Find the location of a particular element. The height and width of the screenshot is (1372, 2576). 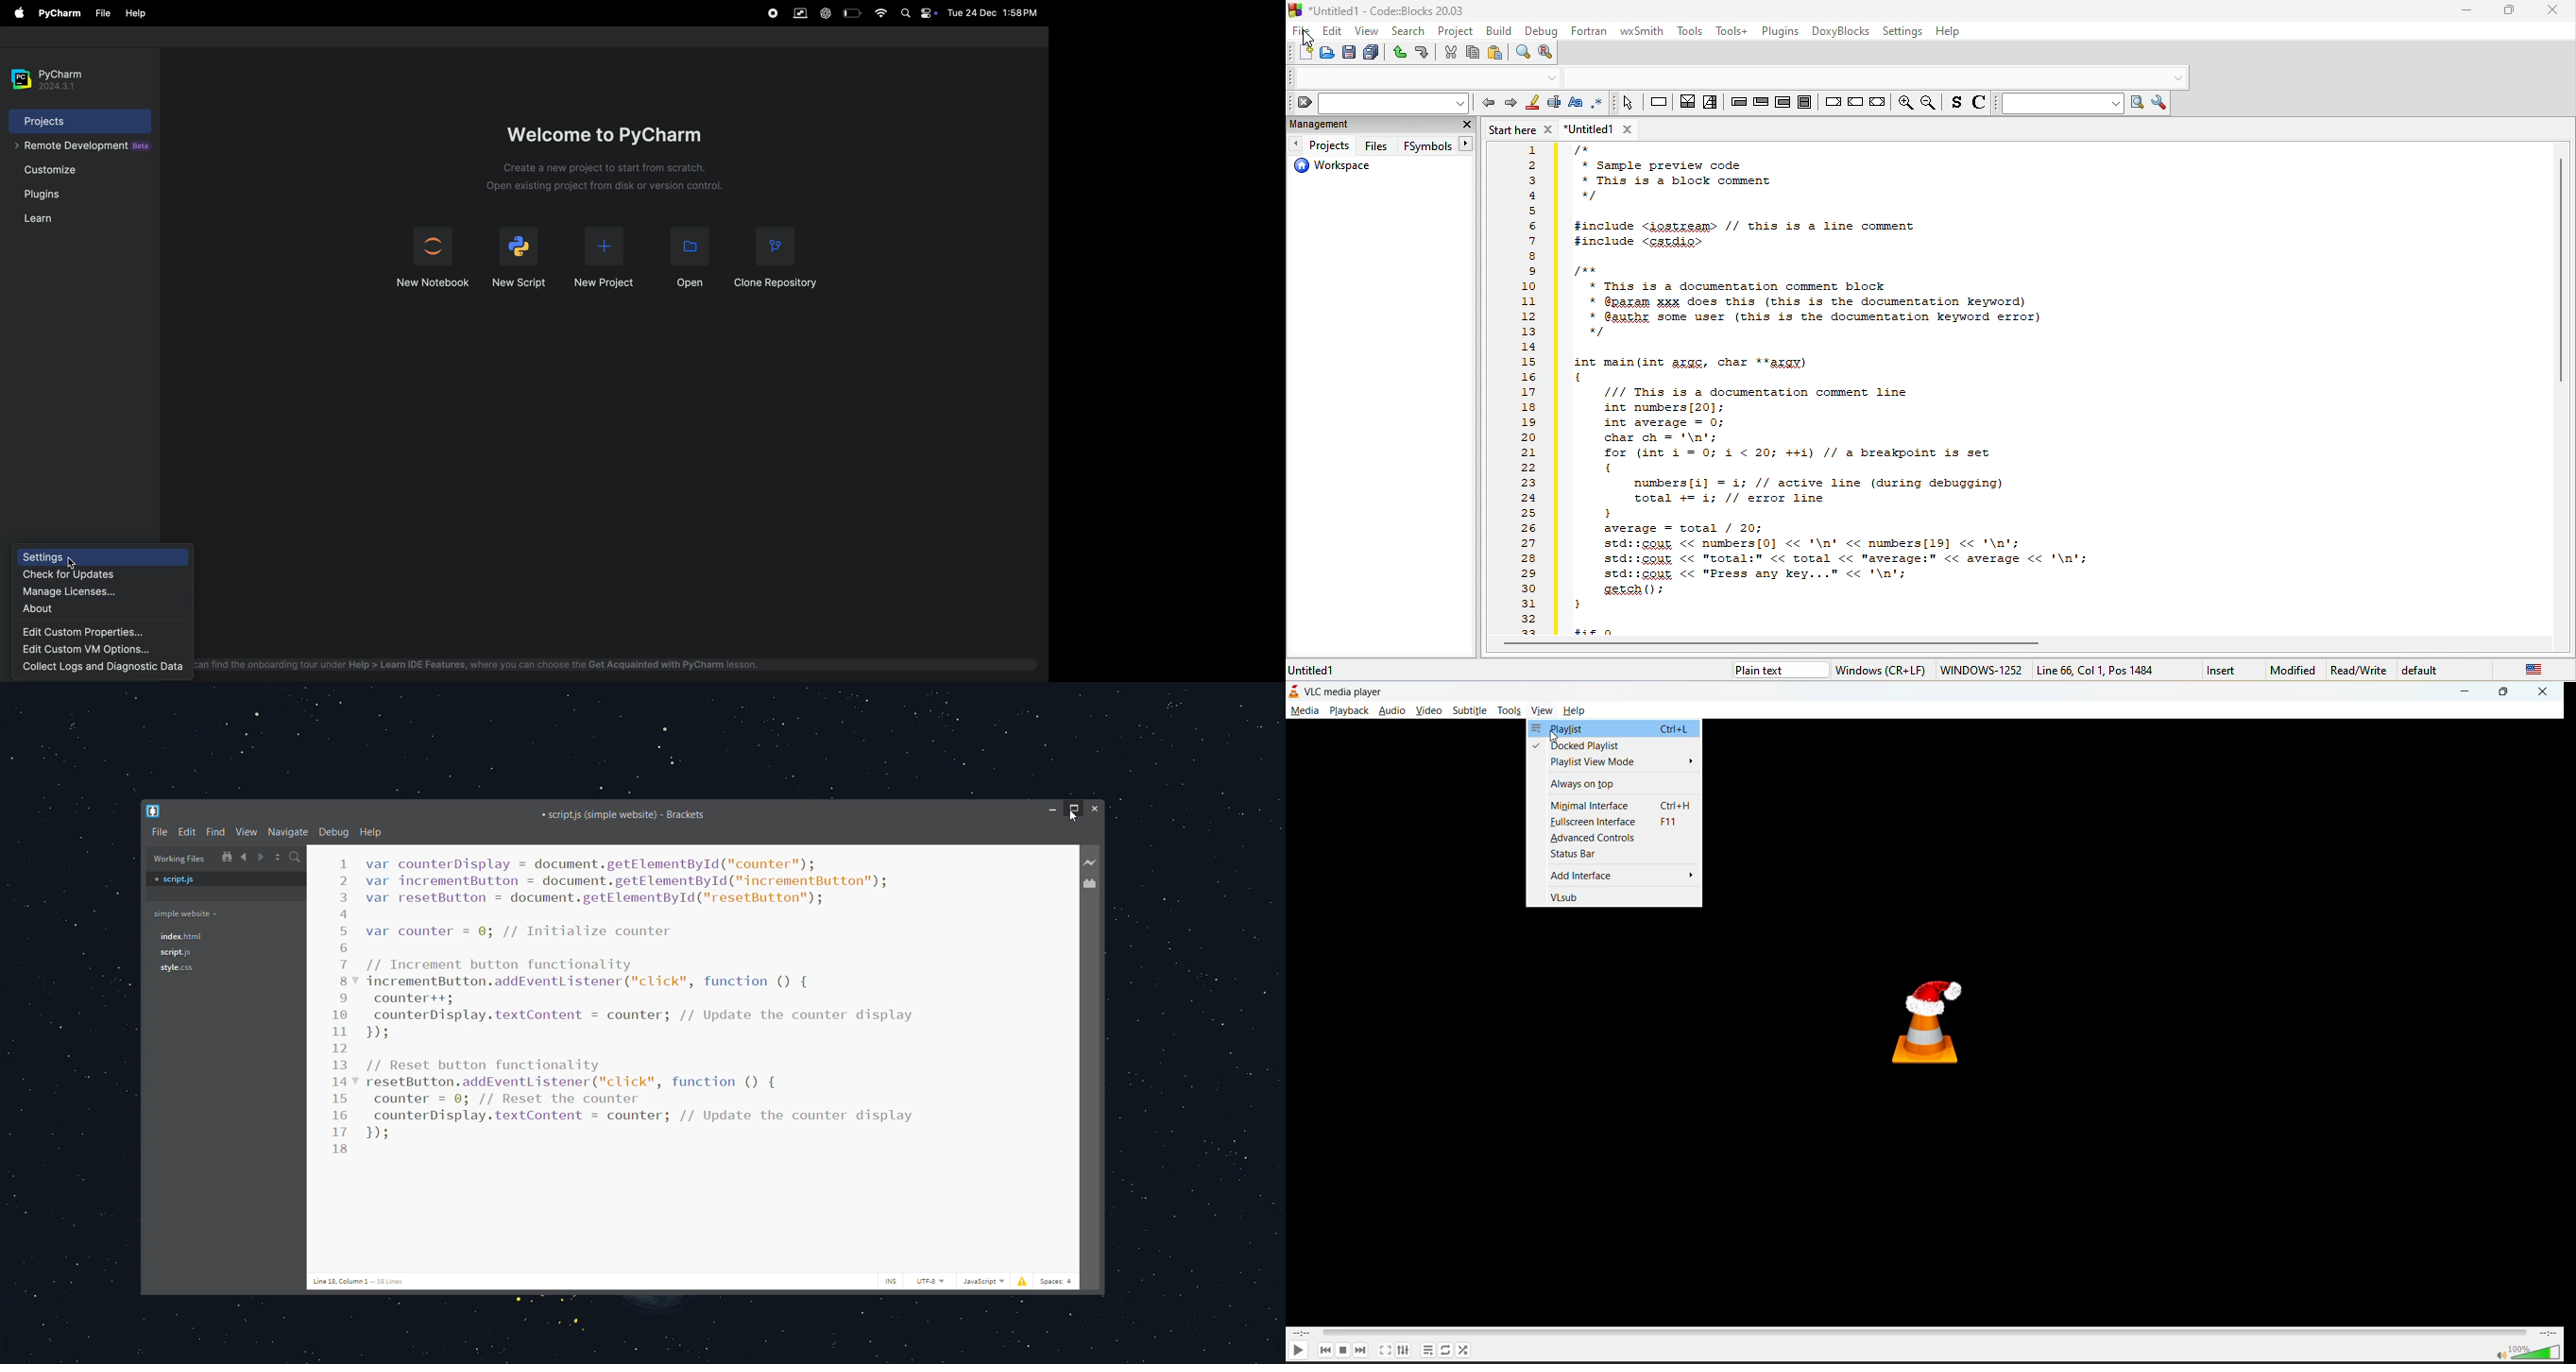

docked playlist is located at coordinates (1611, 745).